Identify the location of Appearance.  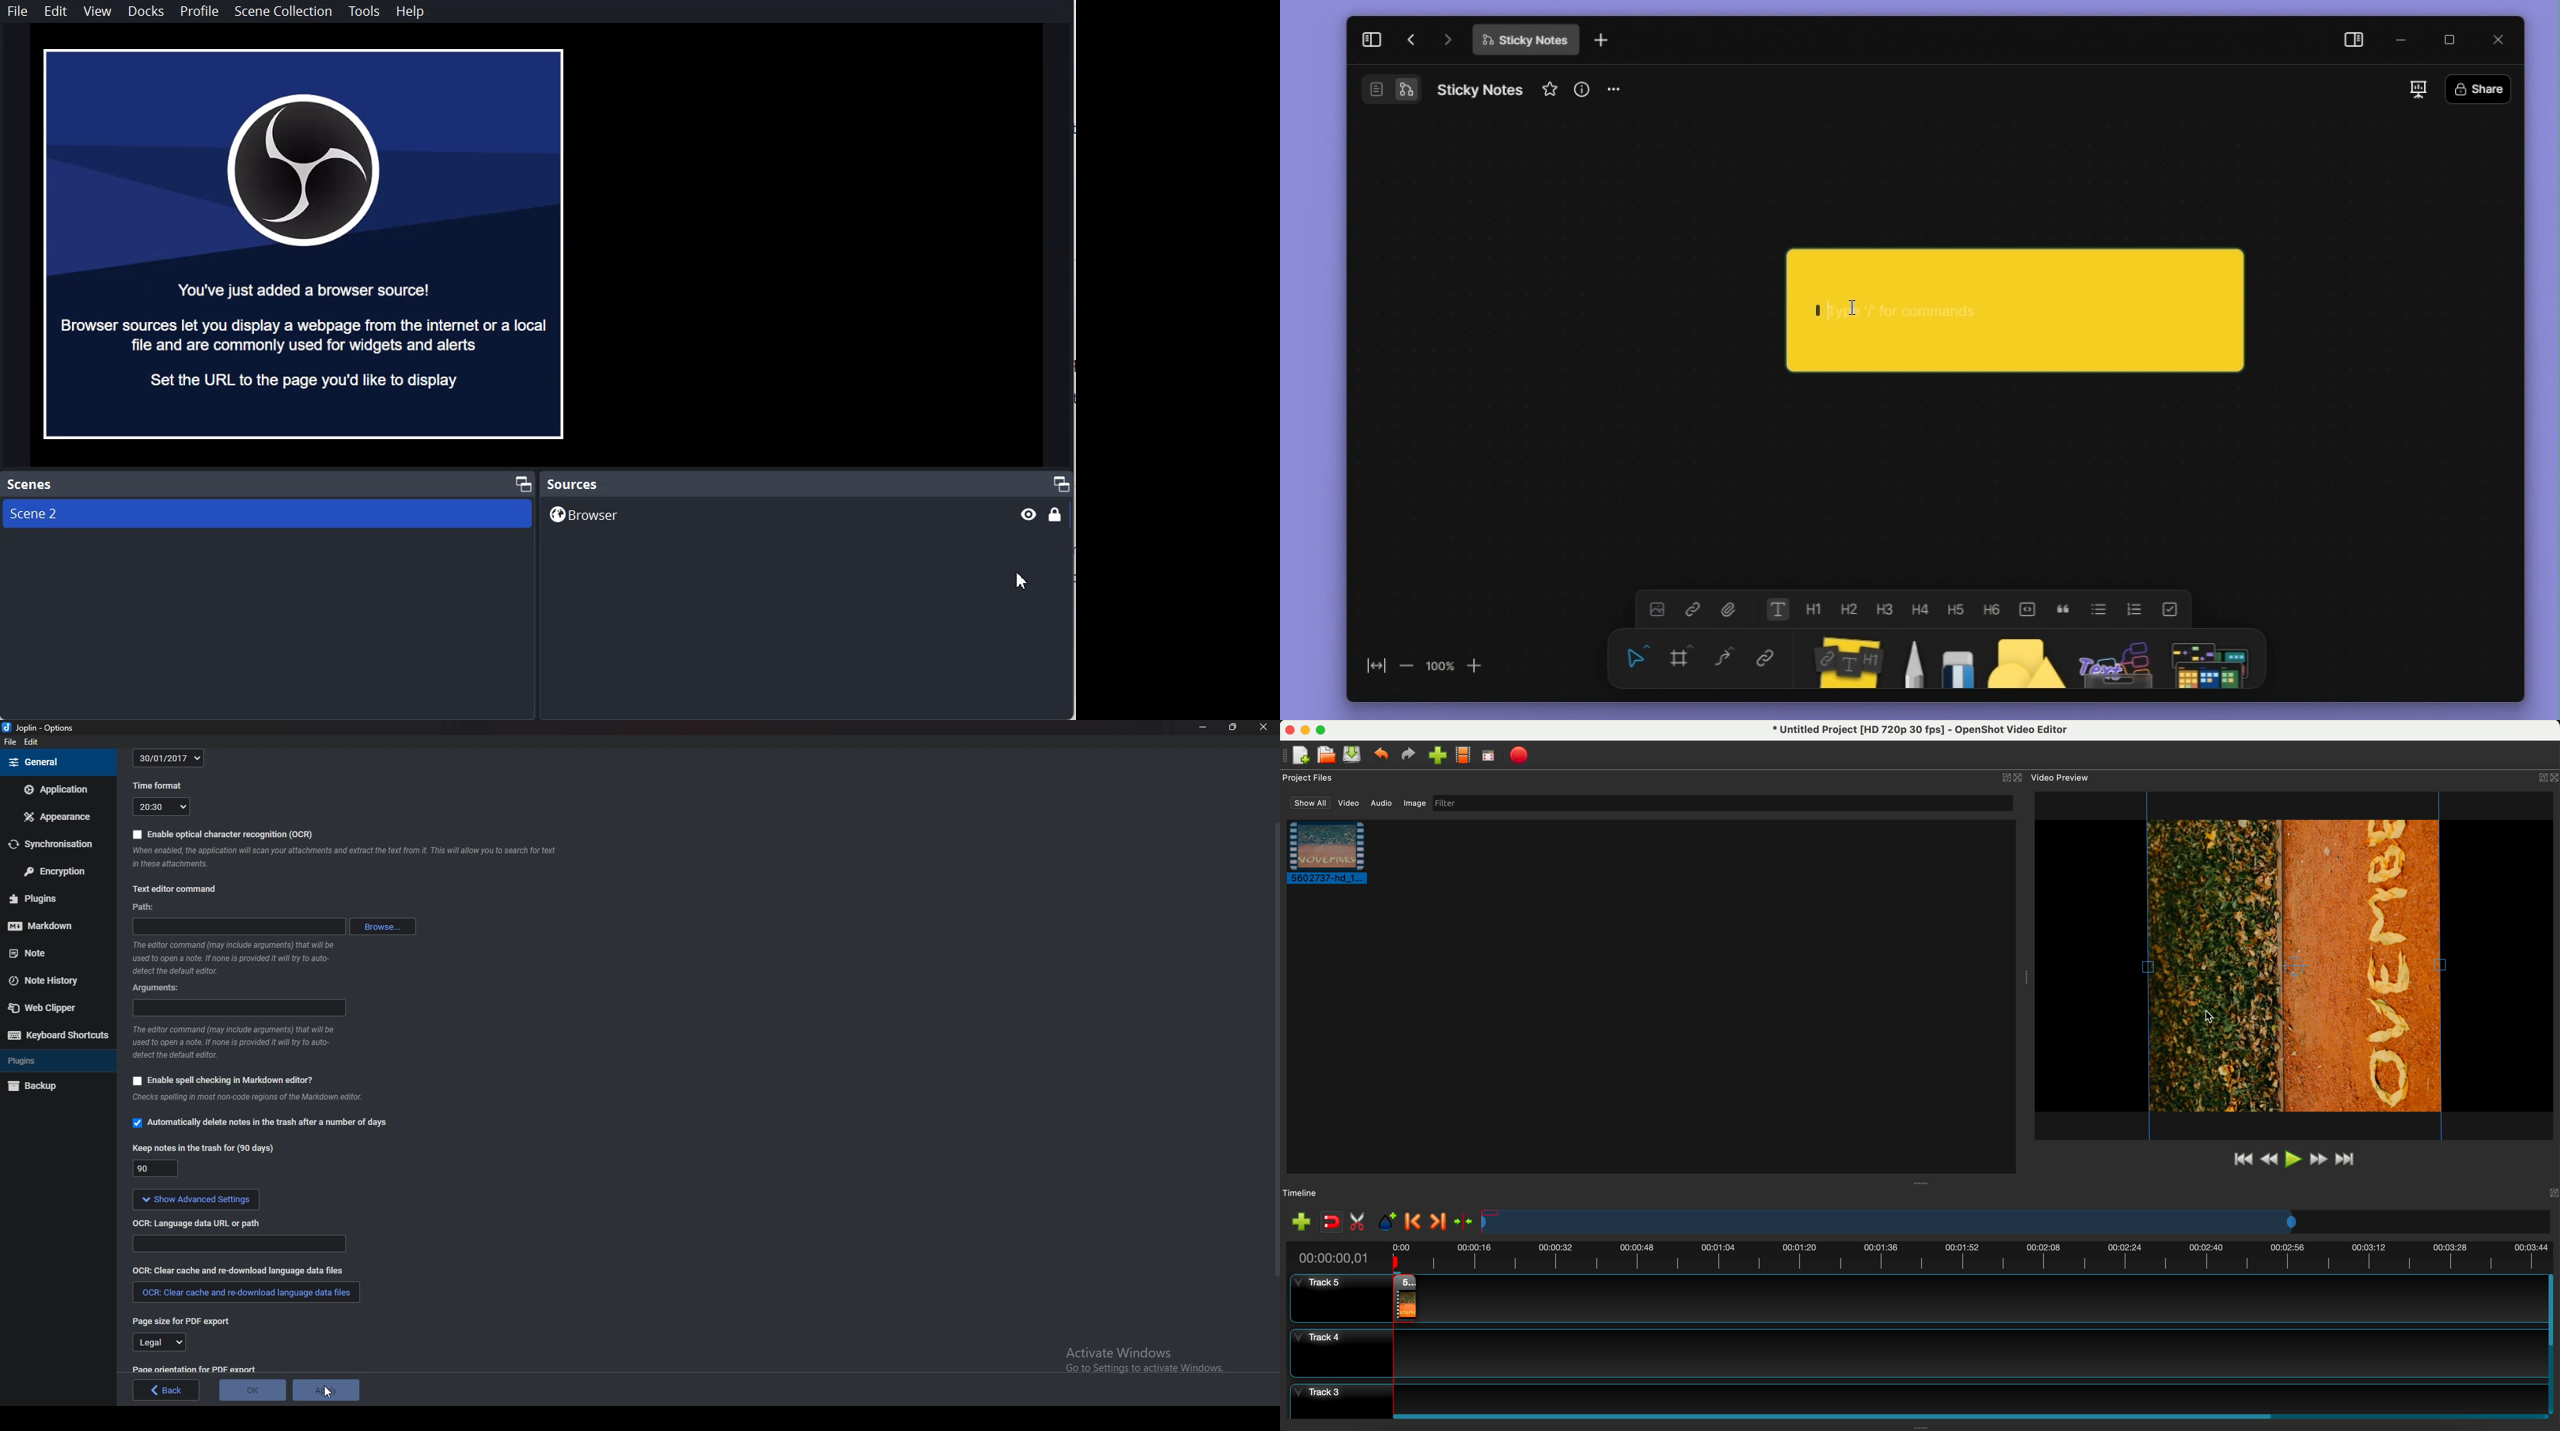
(55, 818).